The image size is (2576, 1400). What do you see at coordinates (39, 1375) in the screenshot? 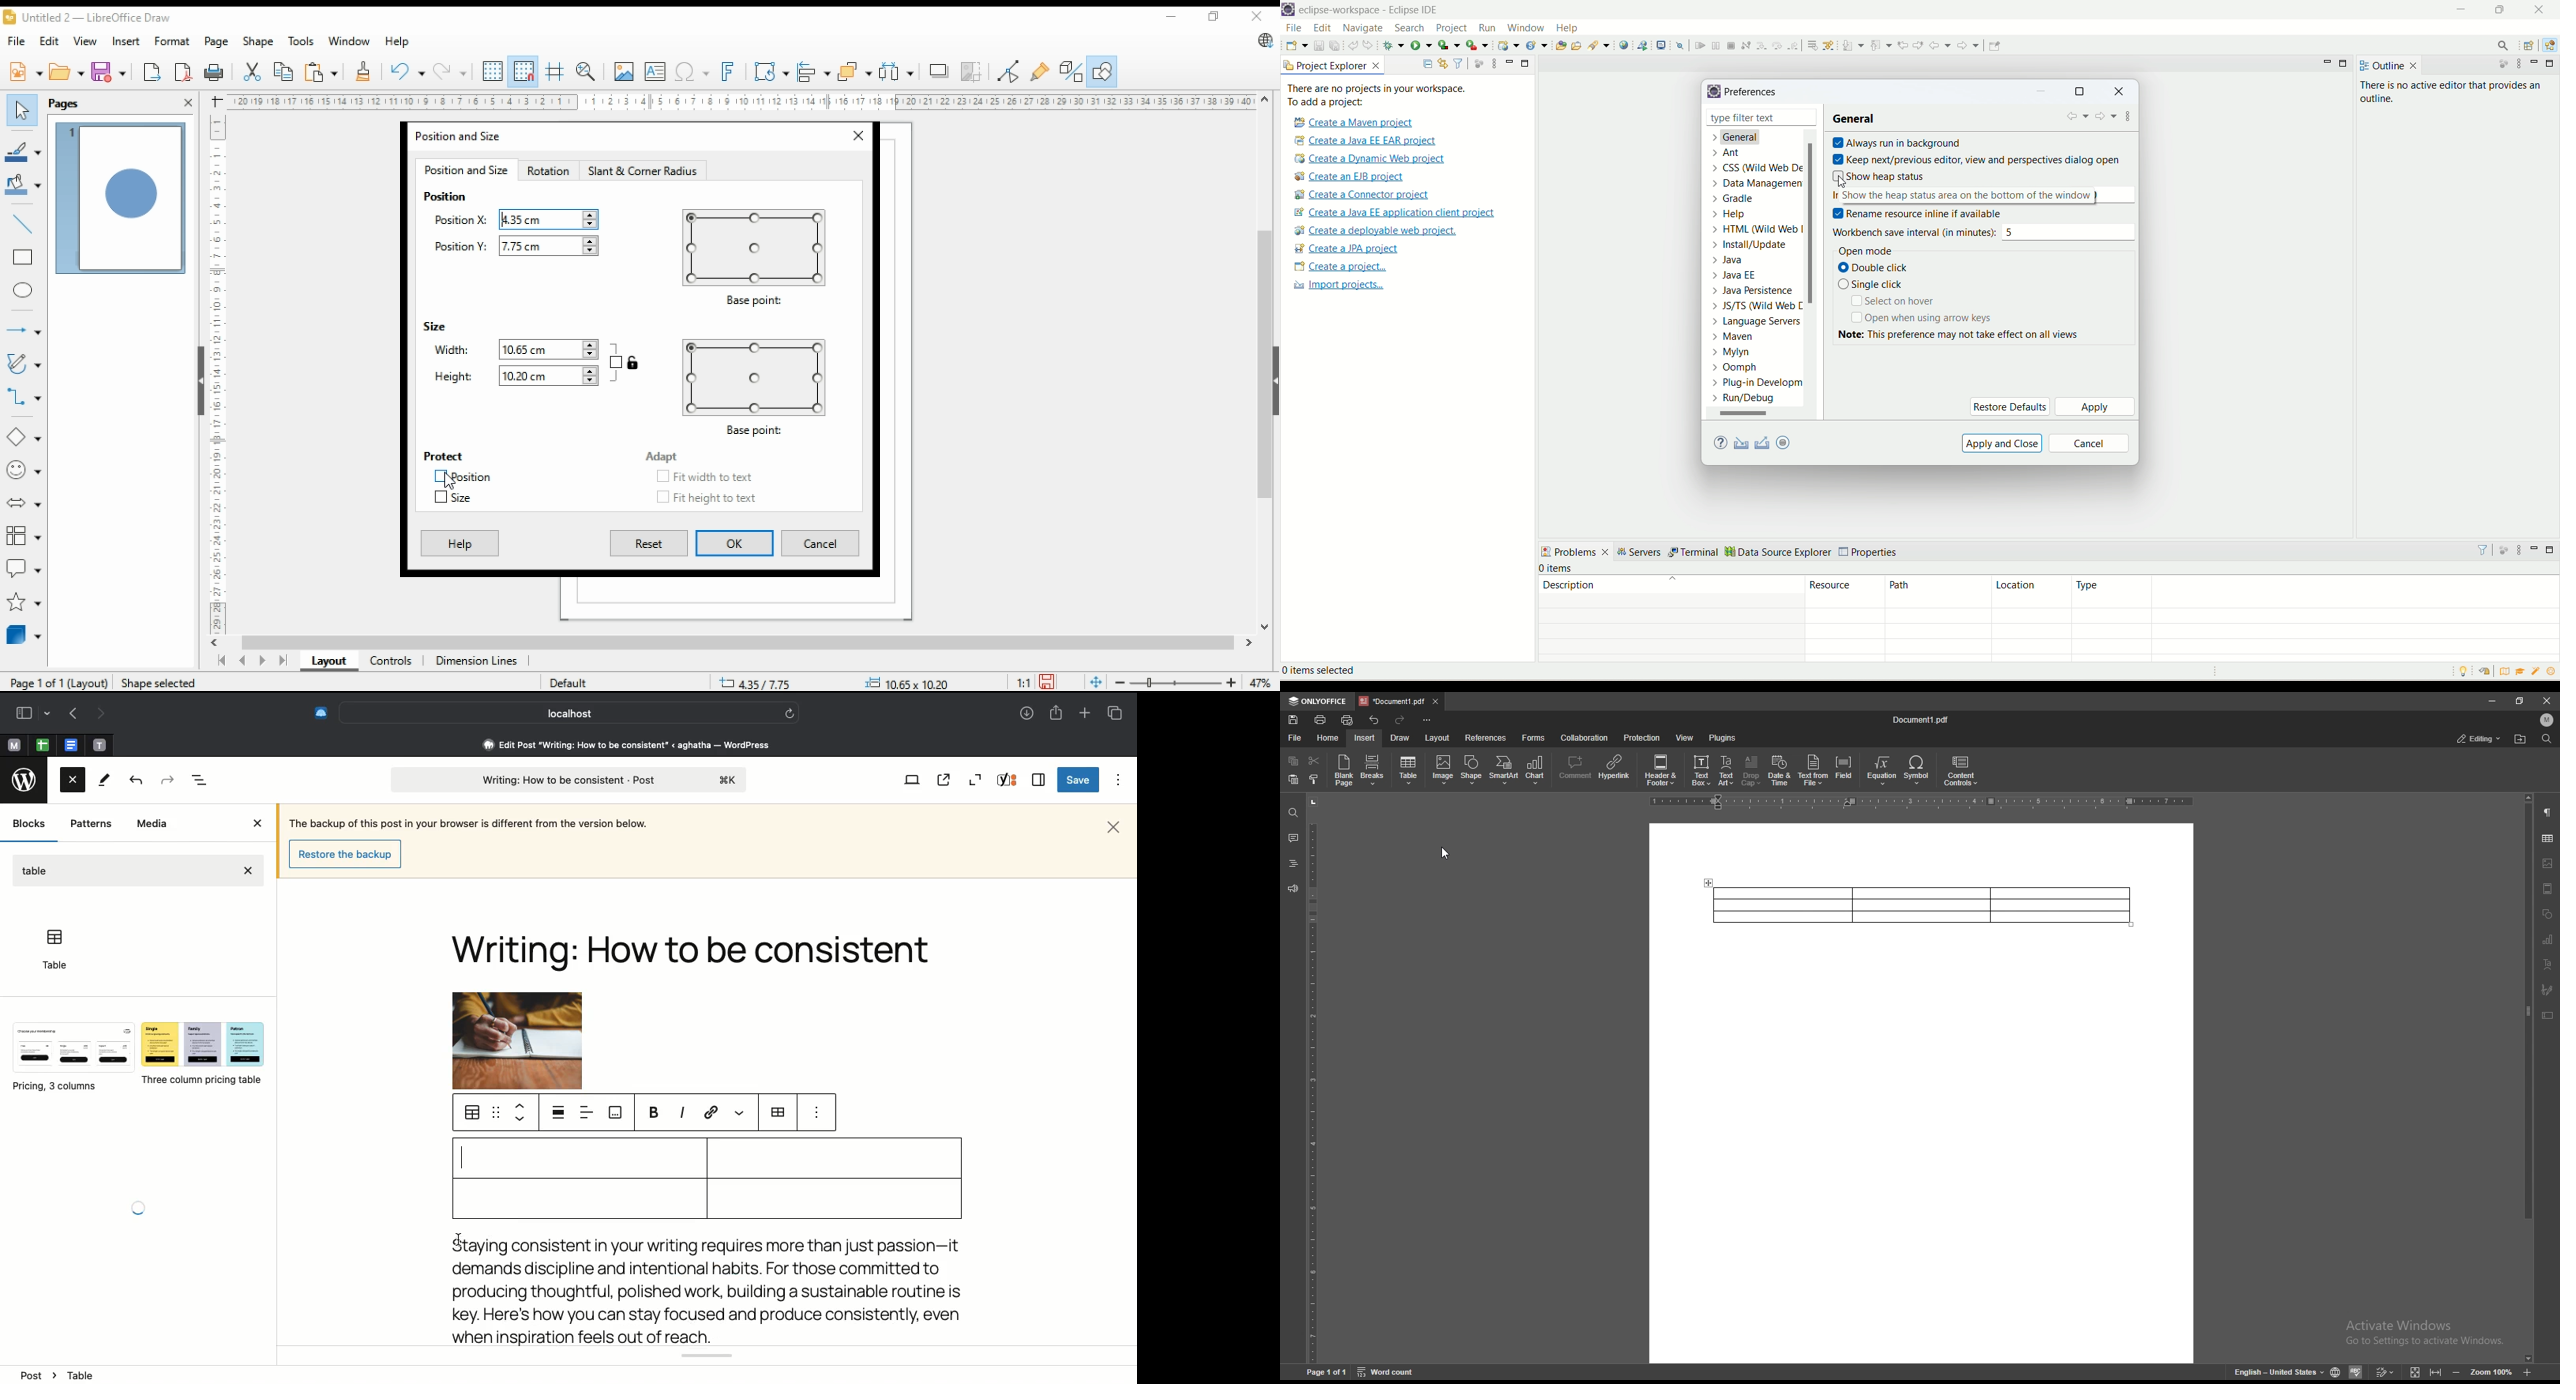
I see `post` at bounding box center [39, 1375].